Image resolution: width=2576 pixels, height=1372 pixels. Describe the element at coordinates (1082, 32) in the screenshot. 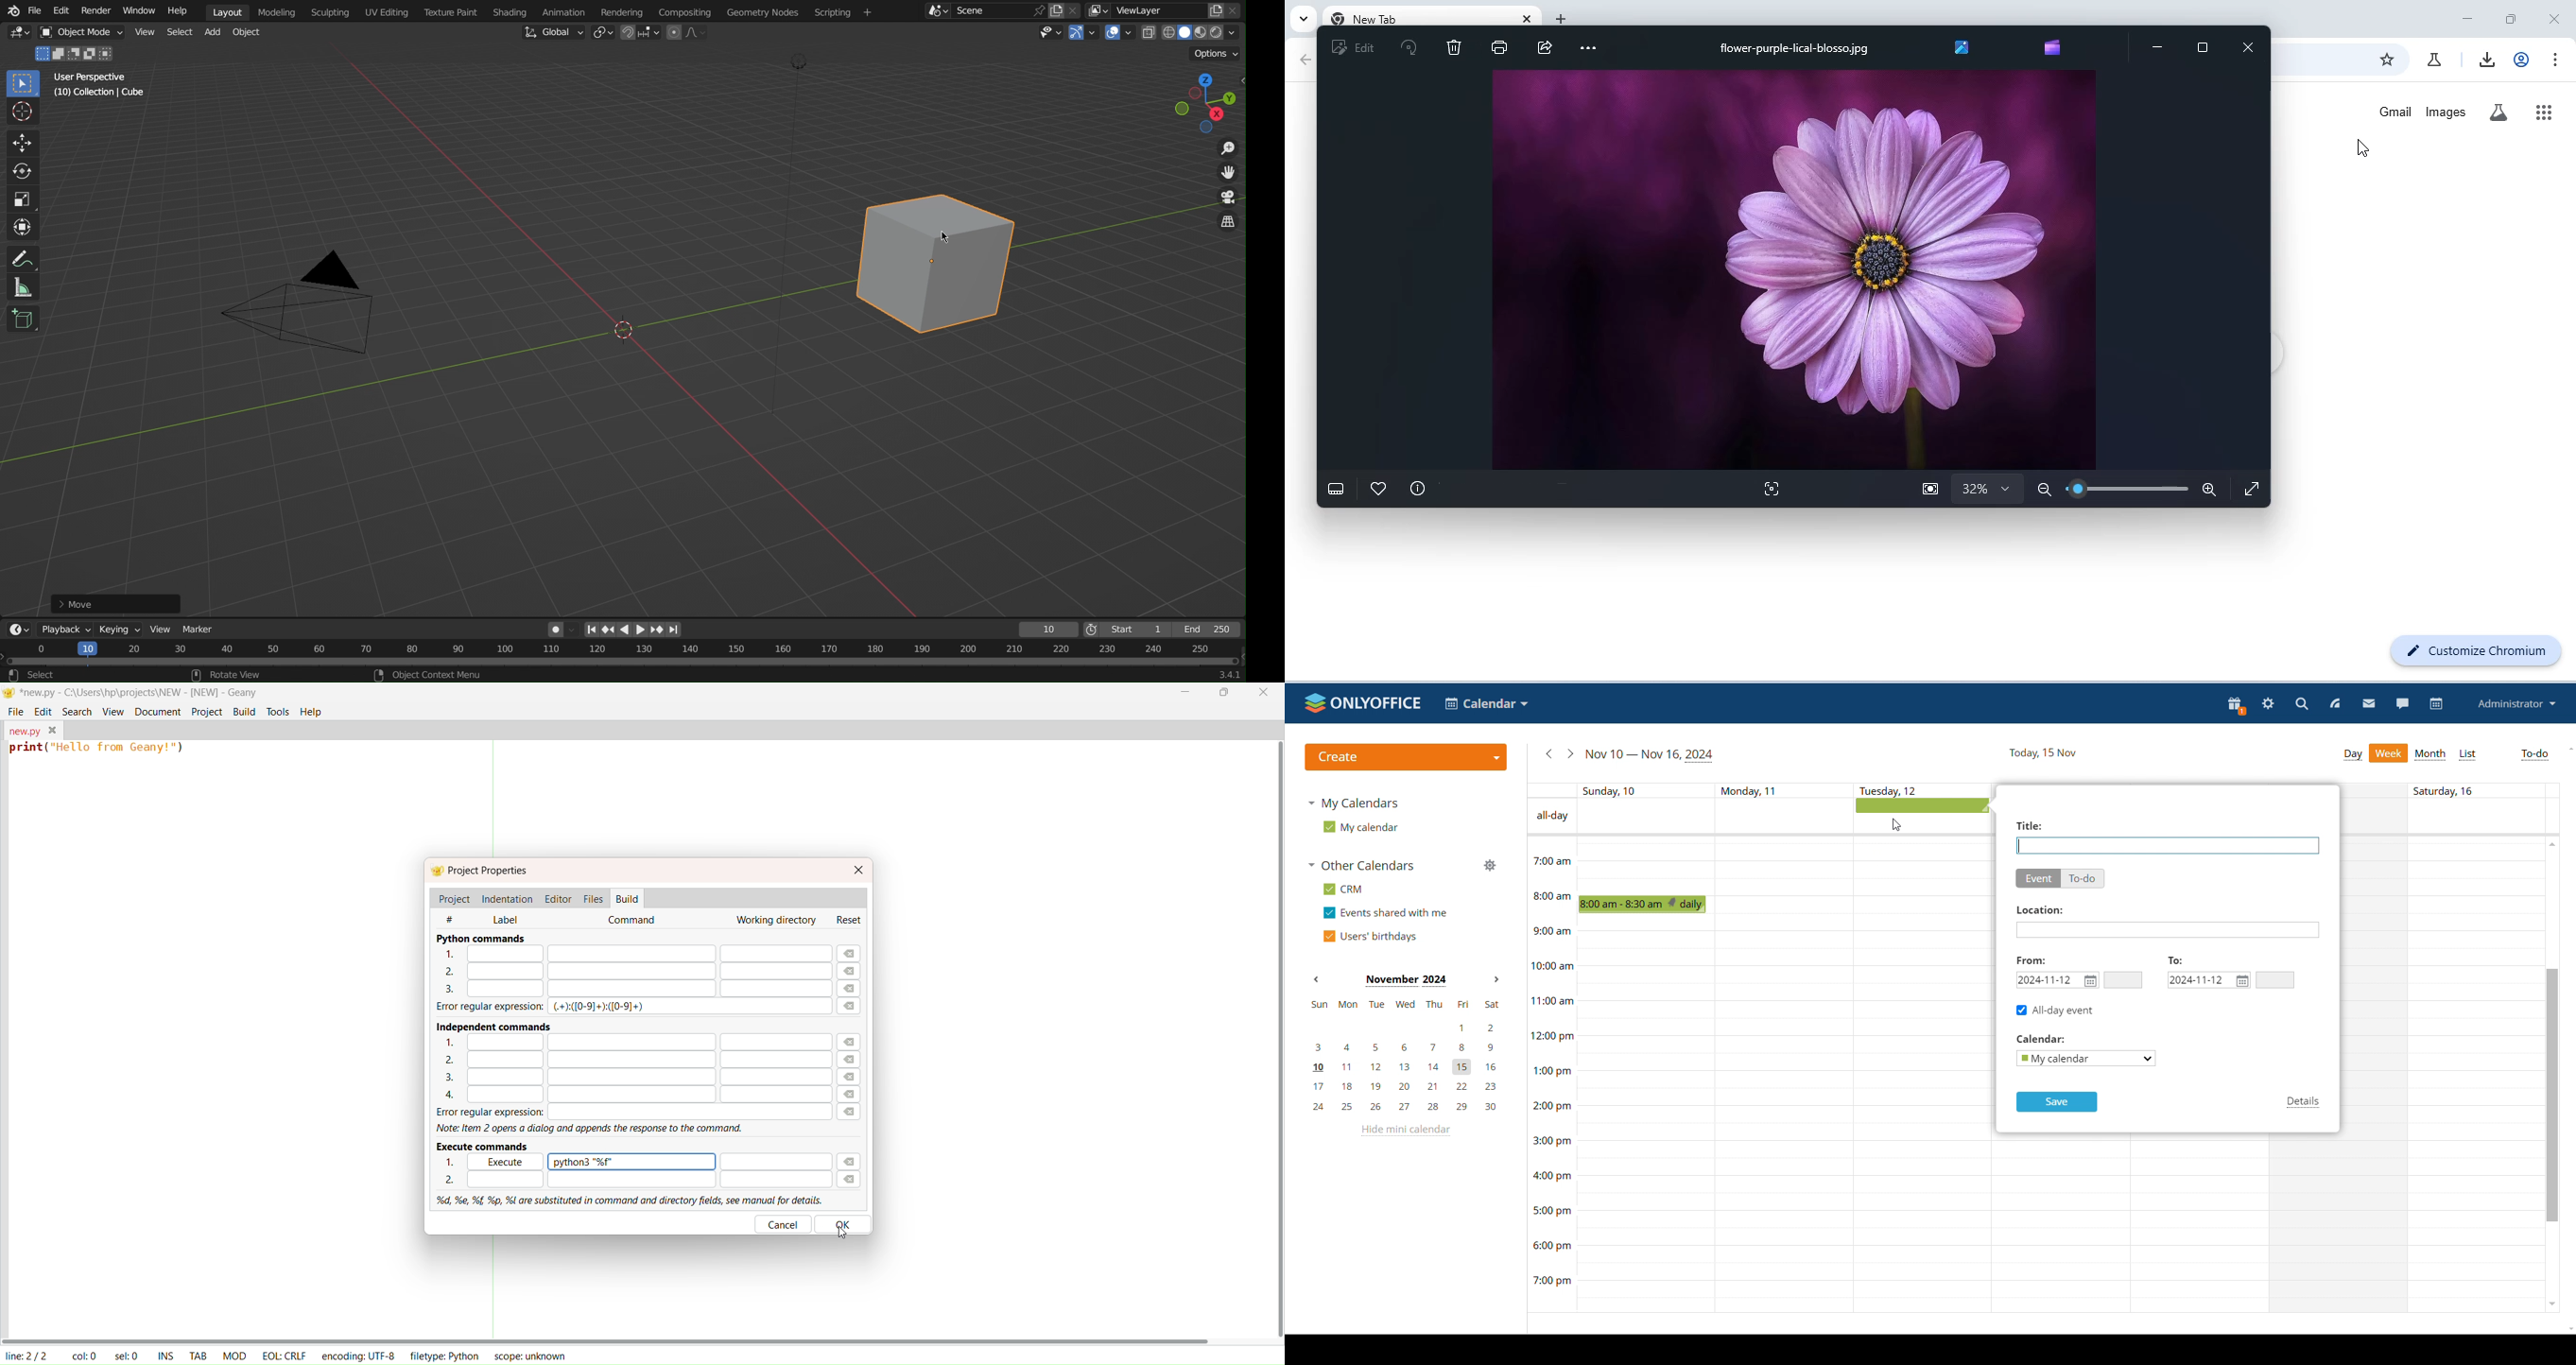

I see `Show Gizmo` at that location.